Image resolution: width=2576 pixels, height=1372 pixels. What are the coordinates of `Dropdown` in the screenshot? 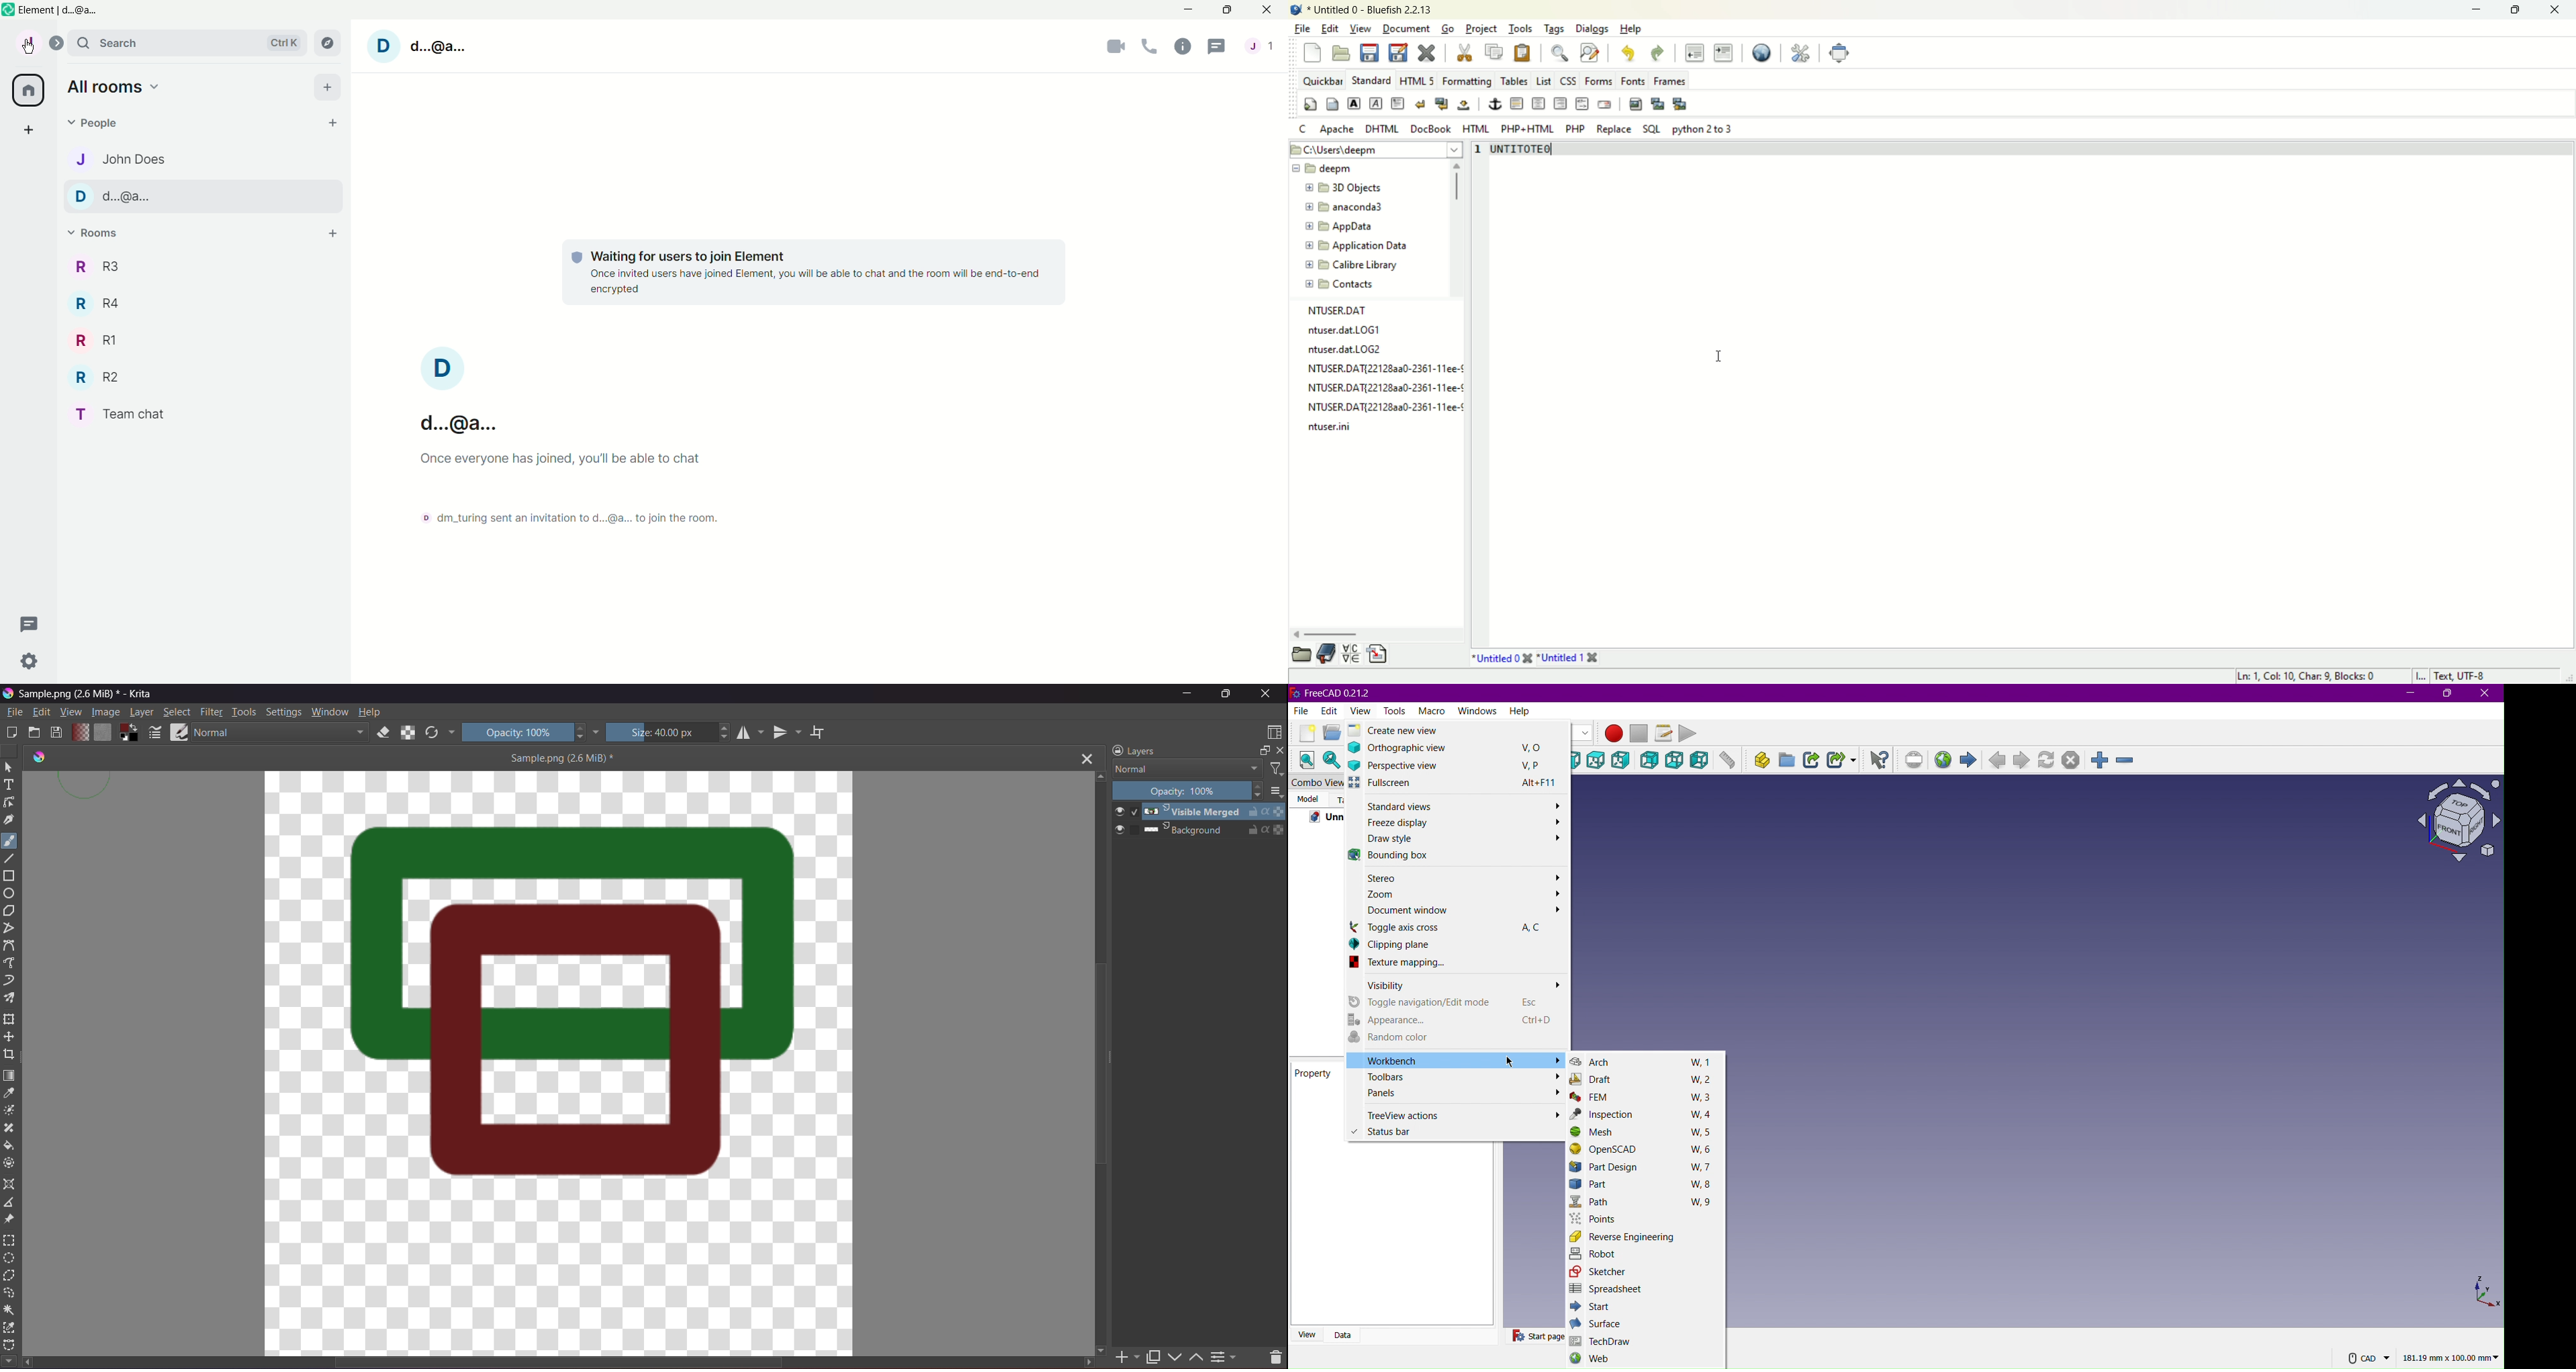 It's located at (451, 733).